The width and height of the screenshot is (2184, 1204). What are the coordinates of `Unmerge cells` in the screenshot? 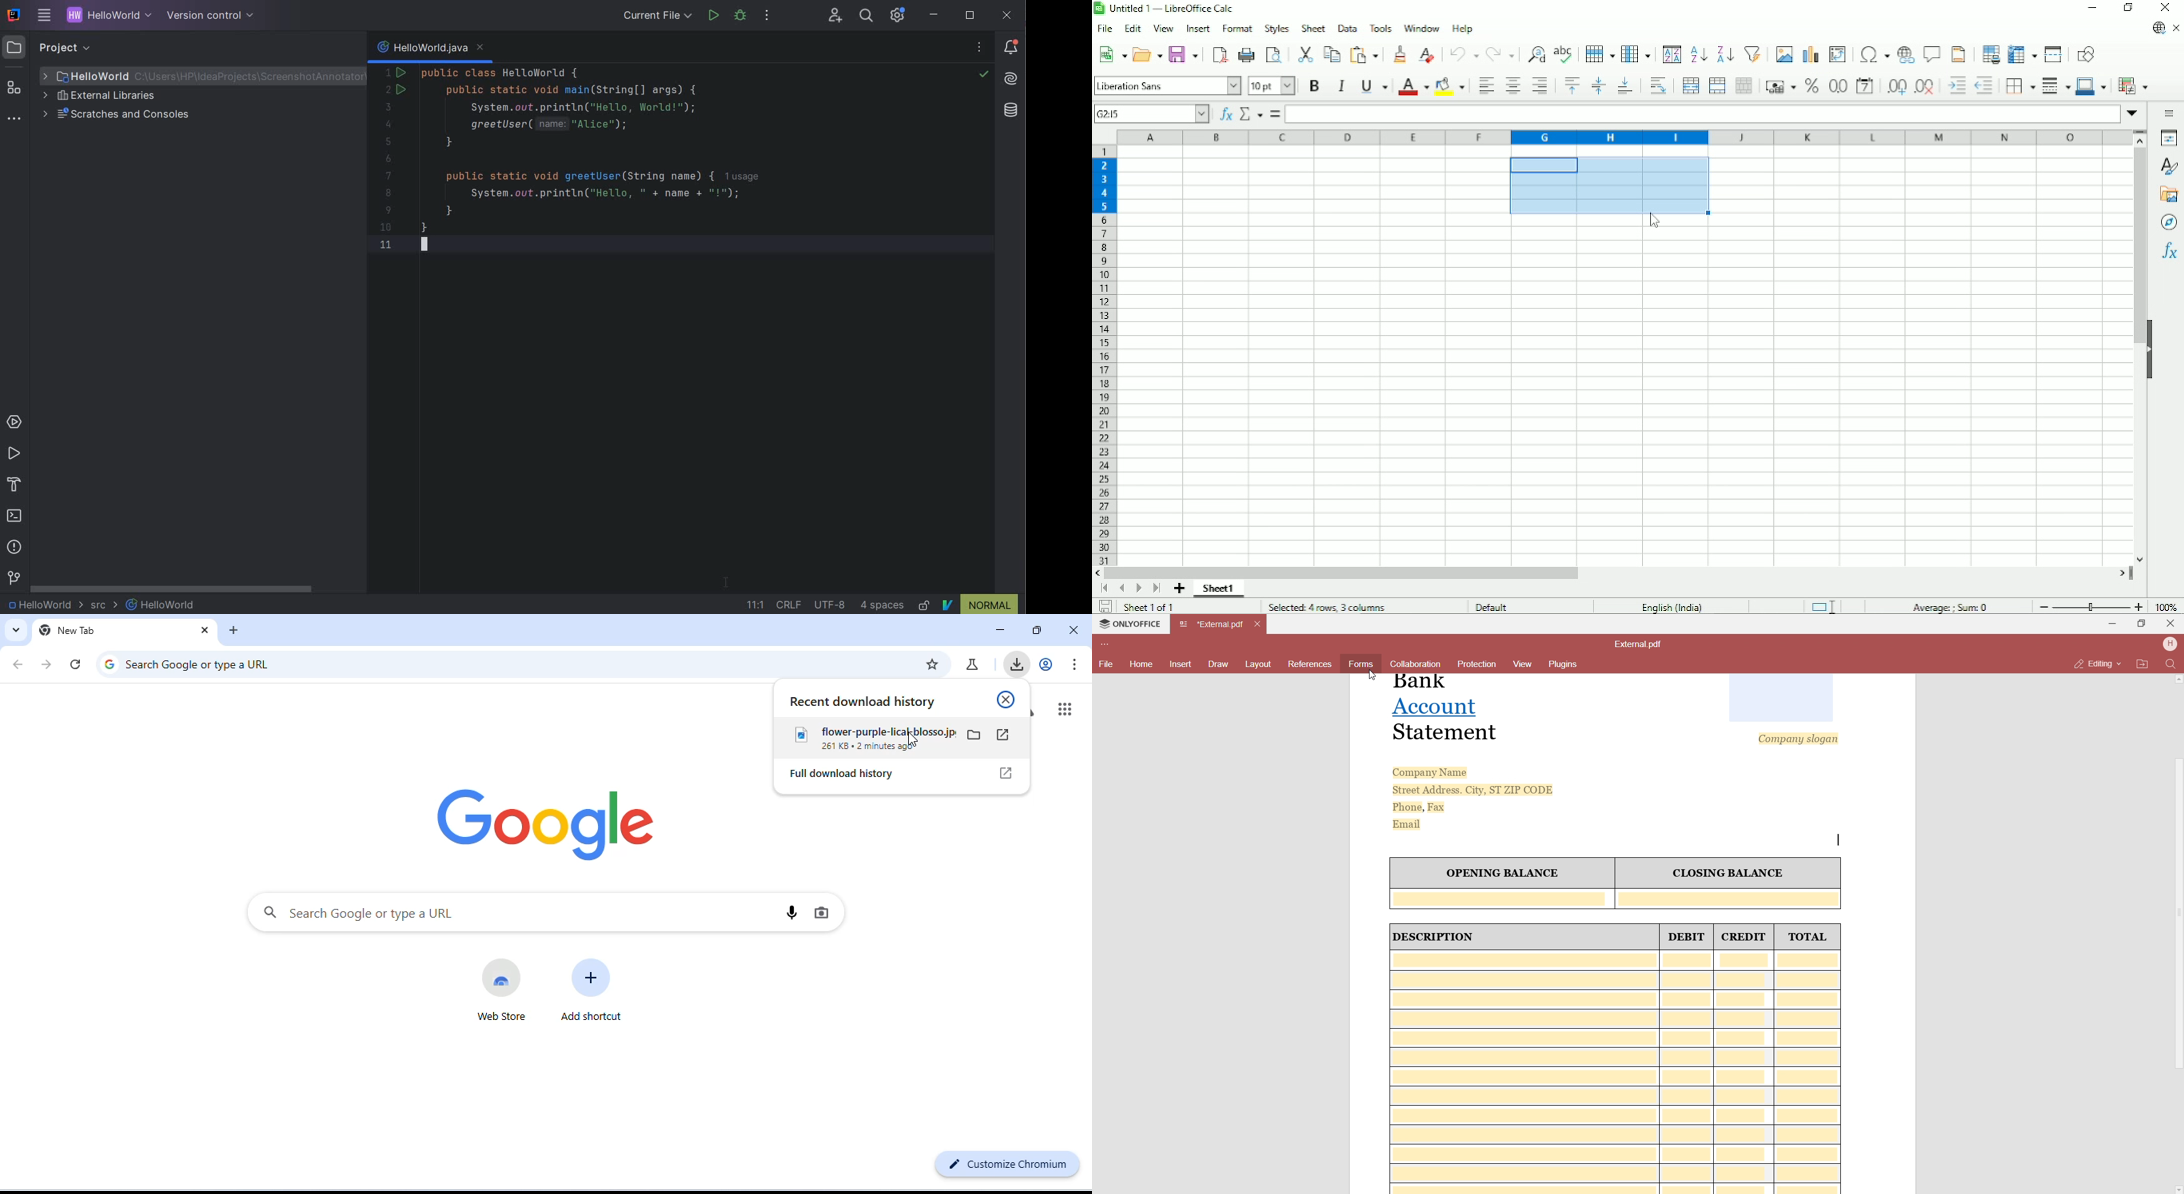 It's located at (1744, 86).